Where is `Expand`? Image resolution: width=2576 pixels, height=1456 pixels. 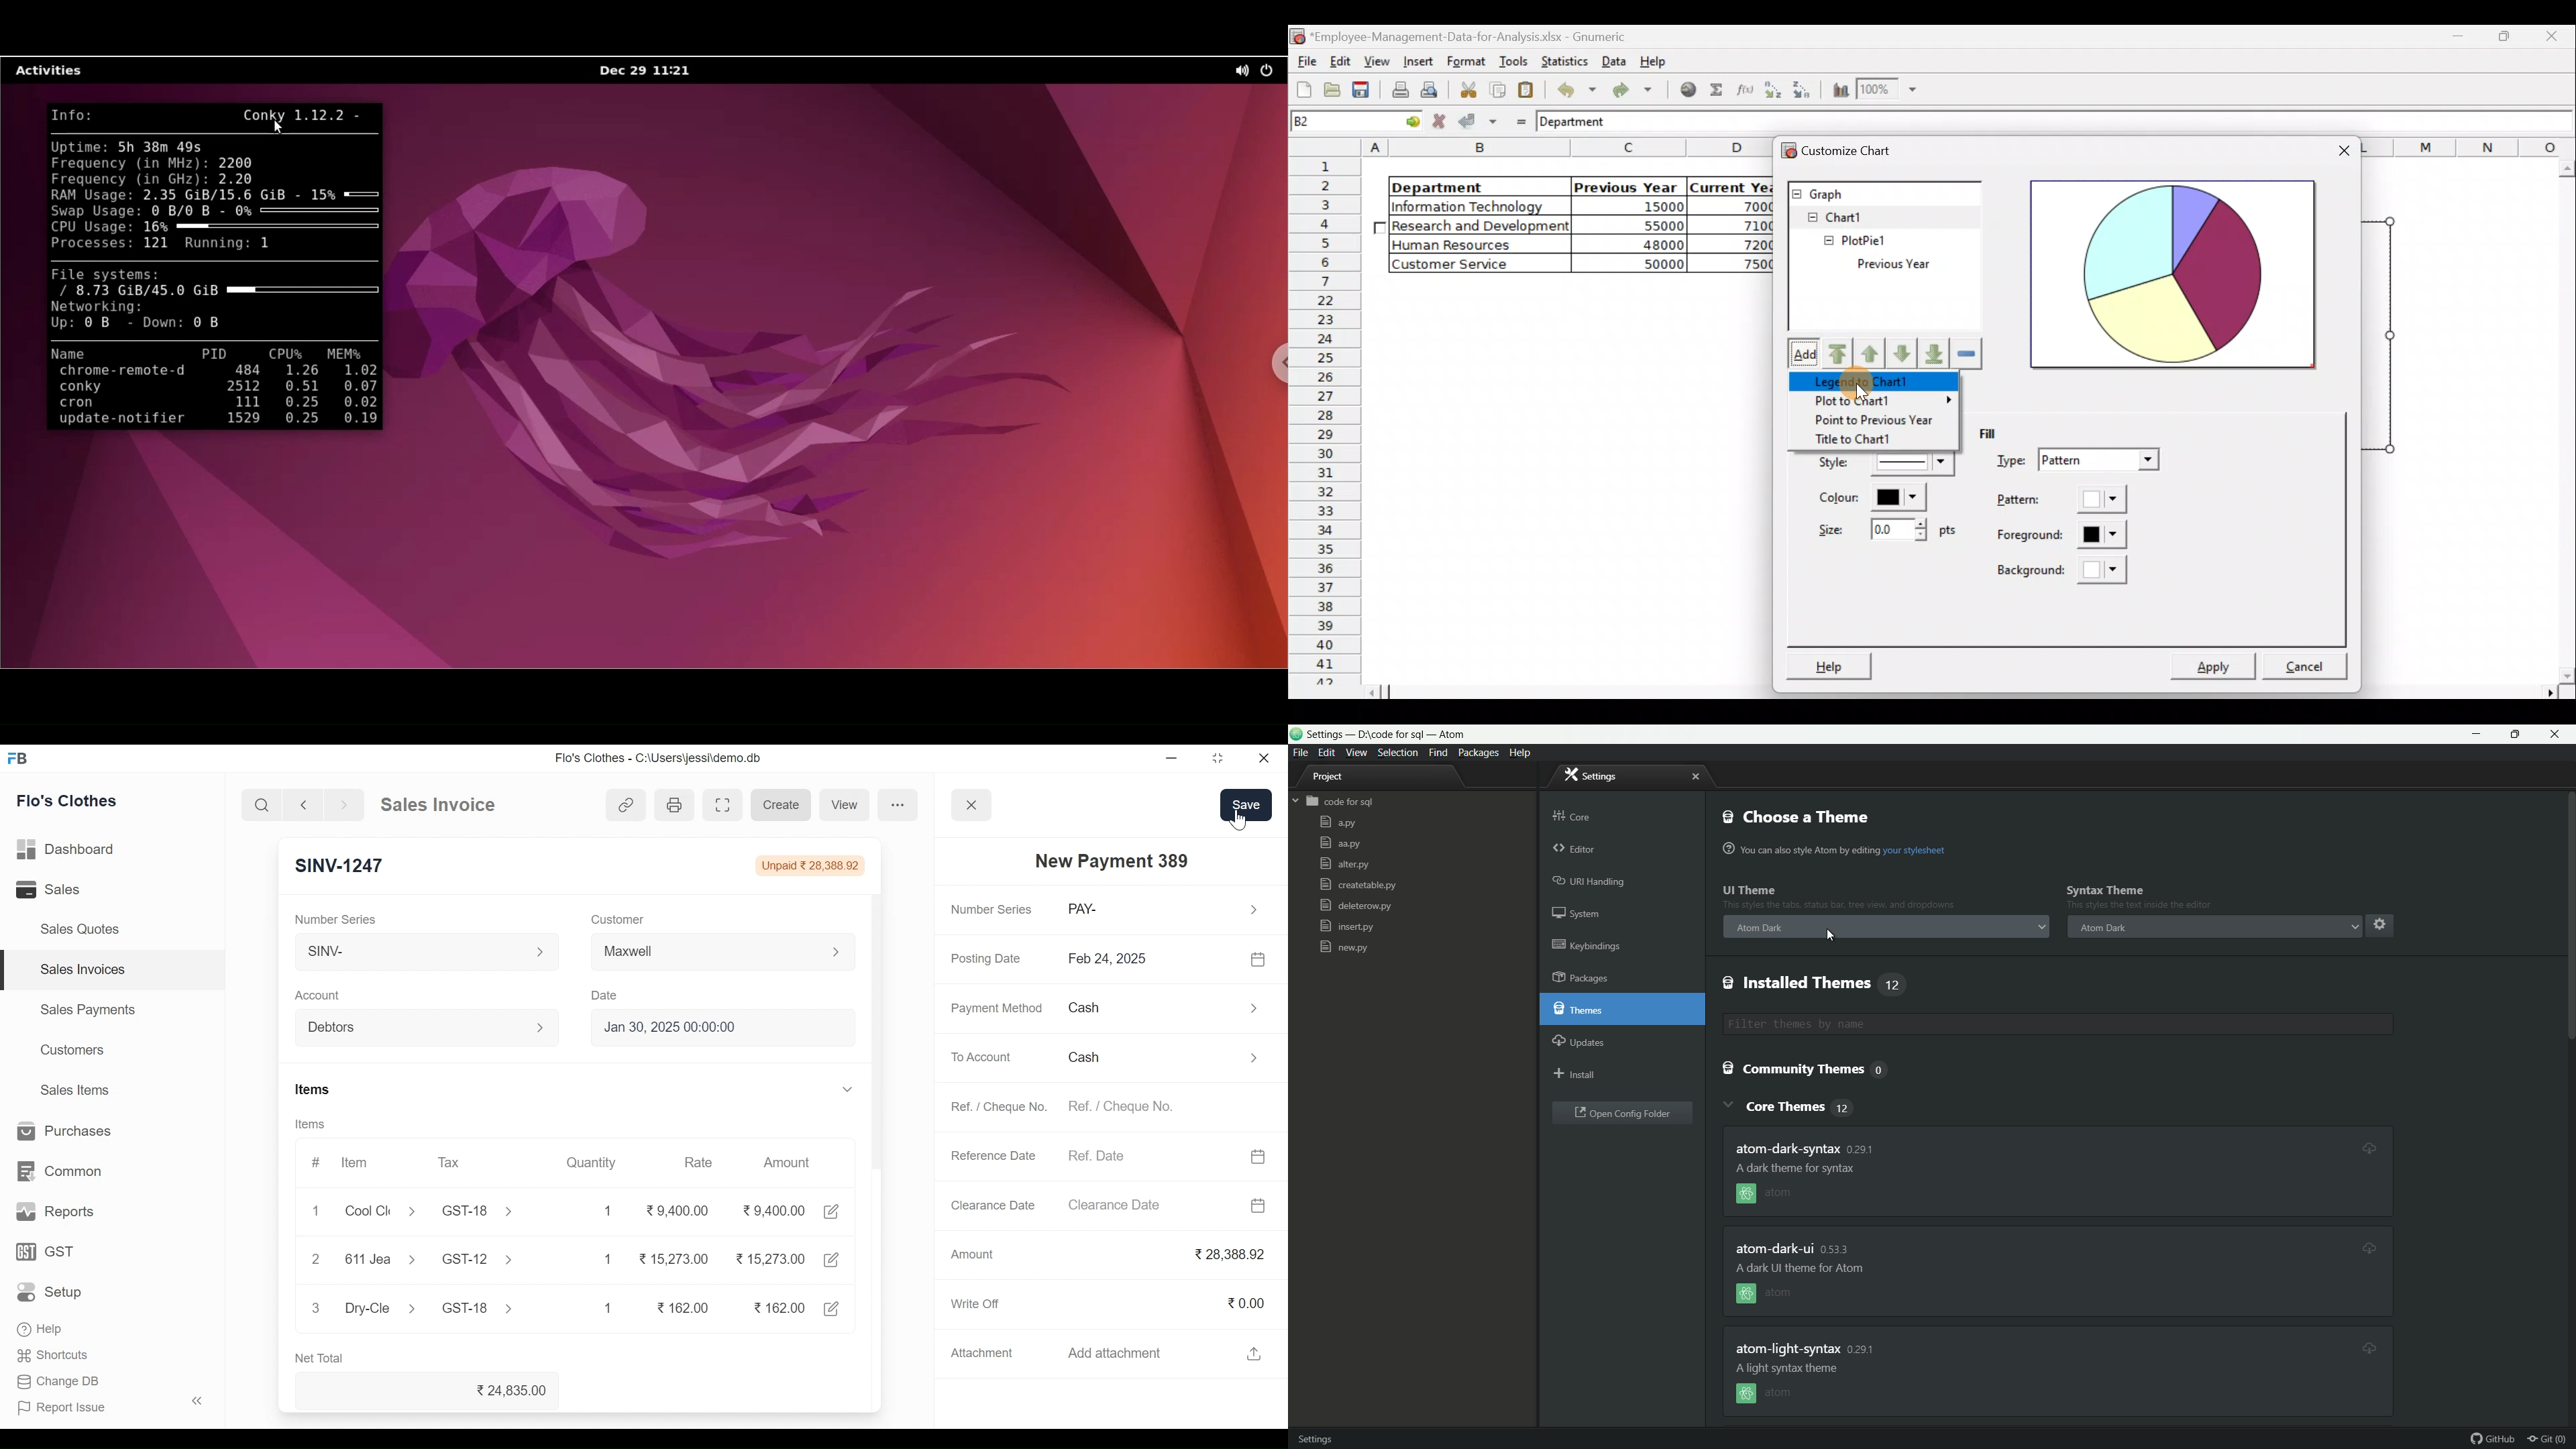 Expand is located at coordinates (541, 952).